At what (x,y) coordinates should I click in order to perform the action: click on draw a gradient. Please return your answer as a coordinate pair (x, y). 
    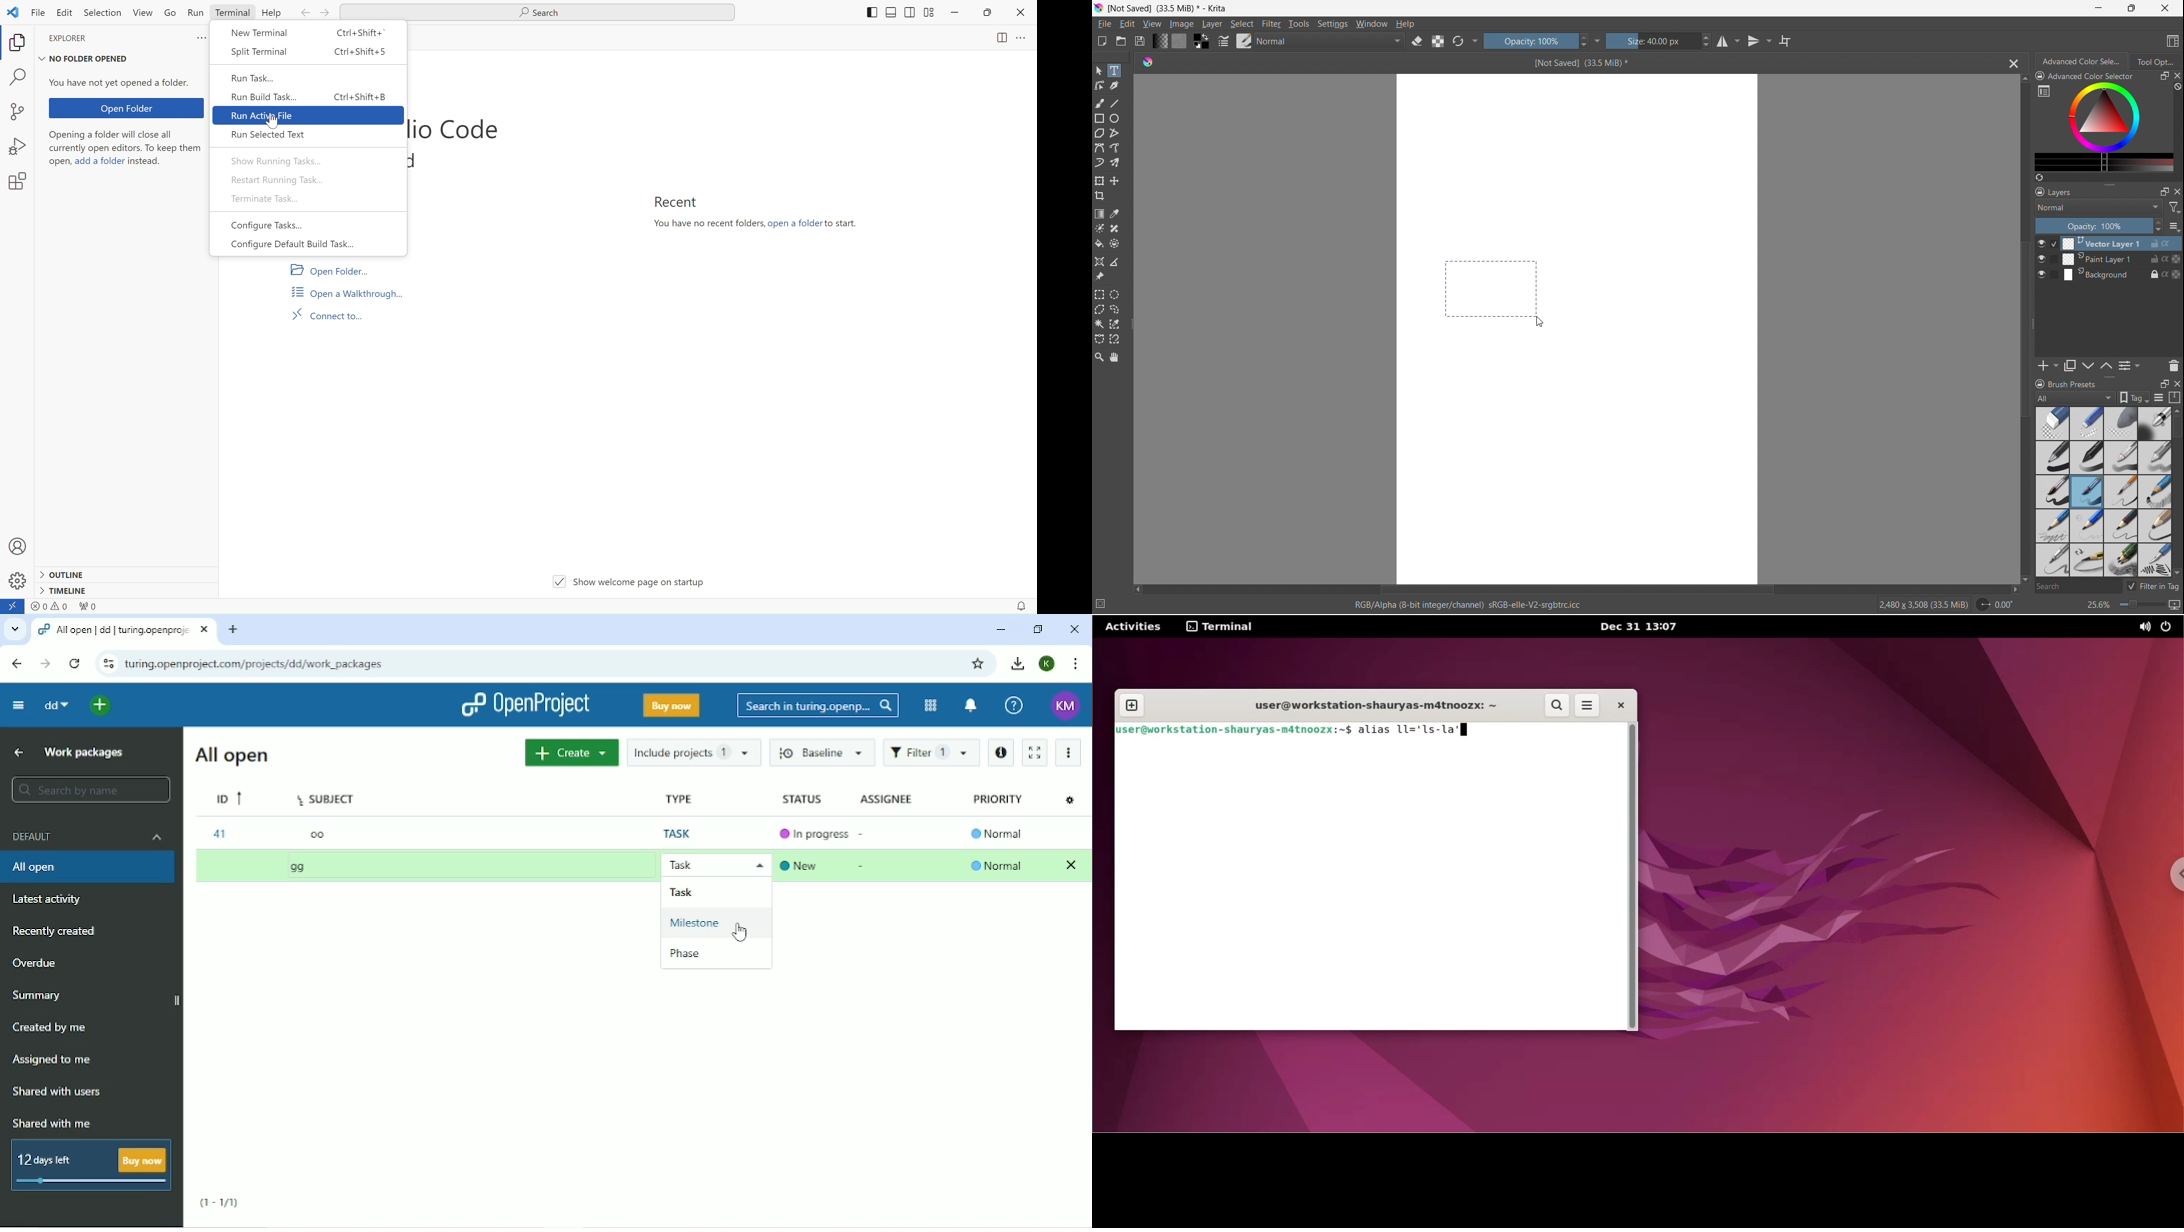
    Looking at the image, I should click on (1099, 214).